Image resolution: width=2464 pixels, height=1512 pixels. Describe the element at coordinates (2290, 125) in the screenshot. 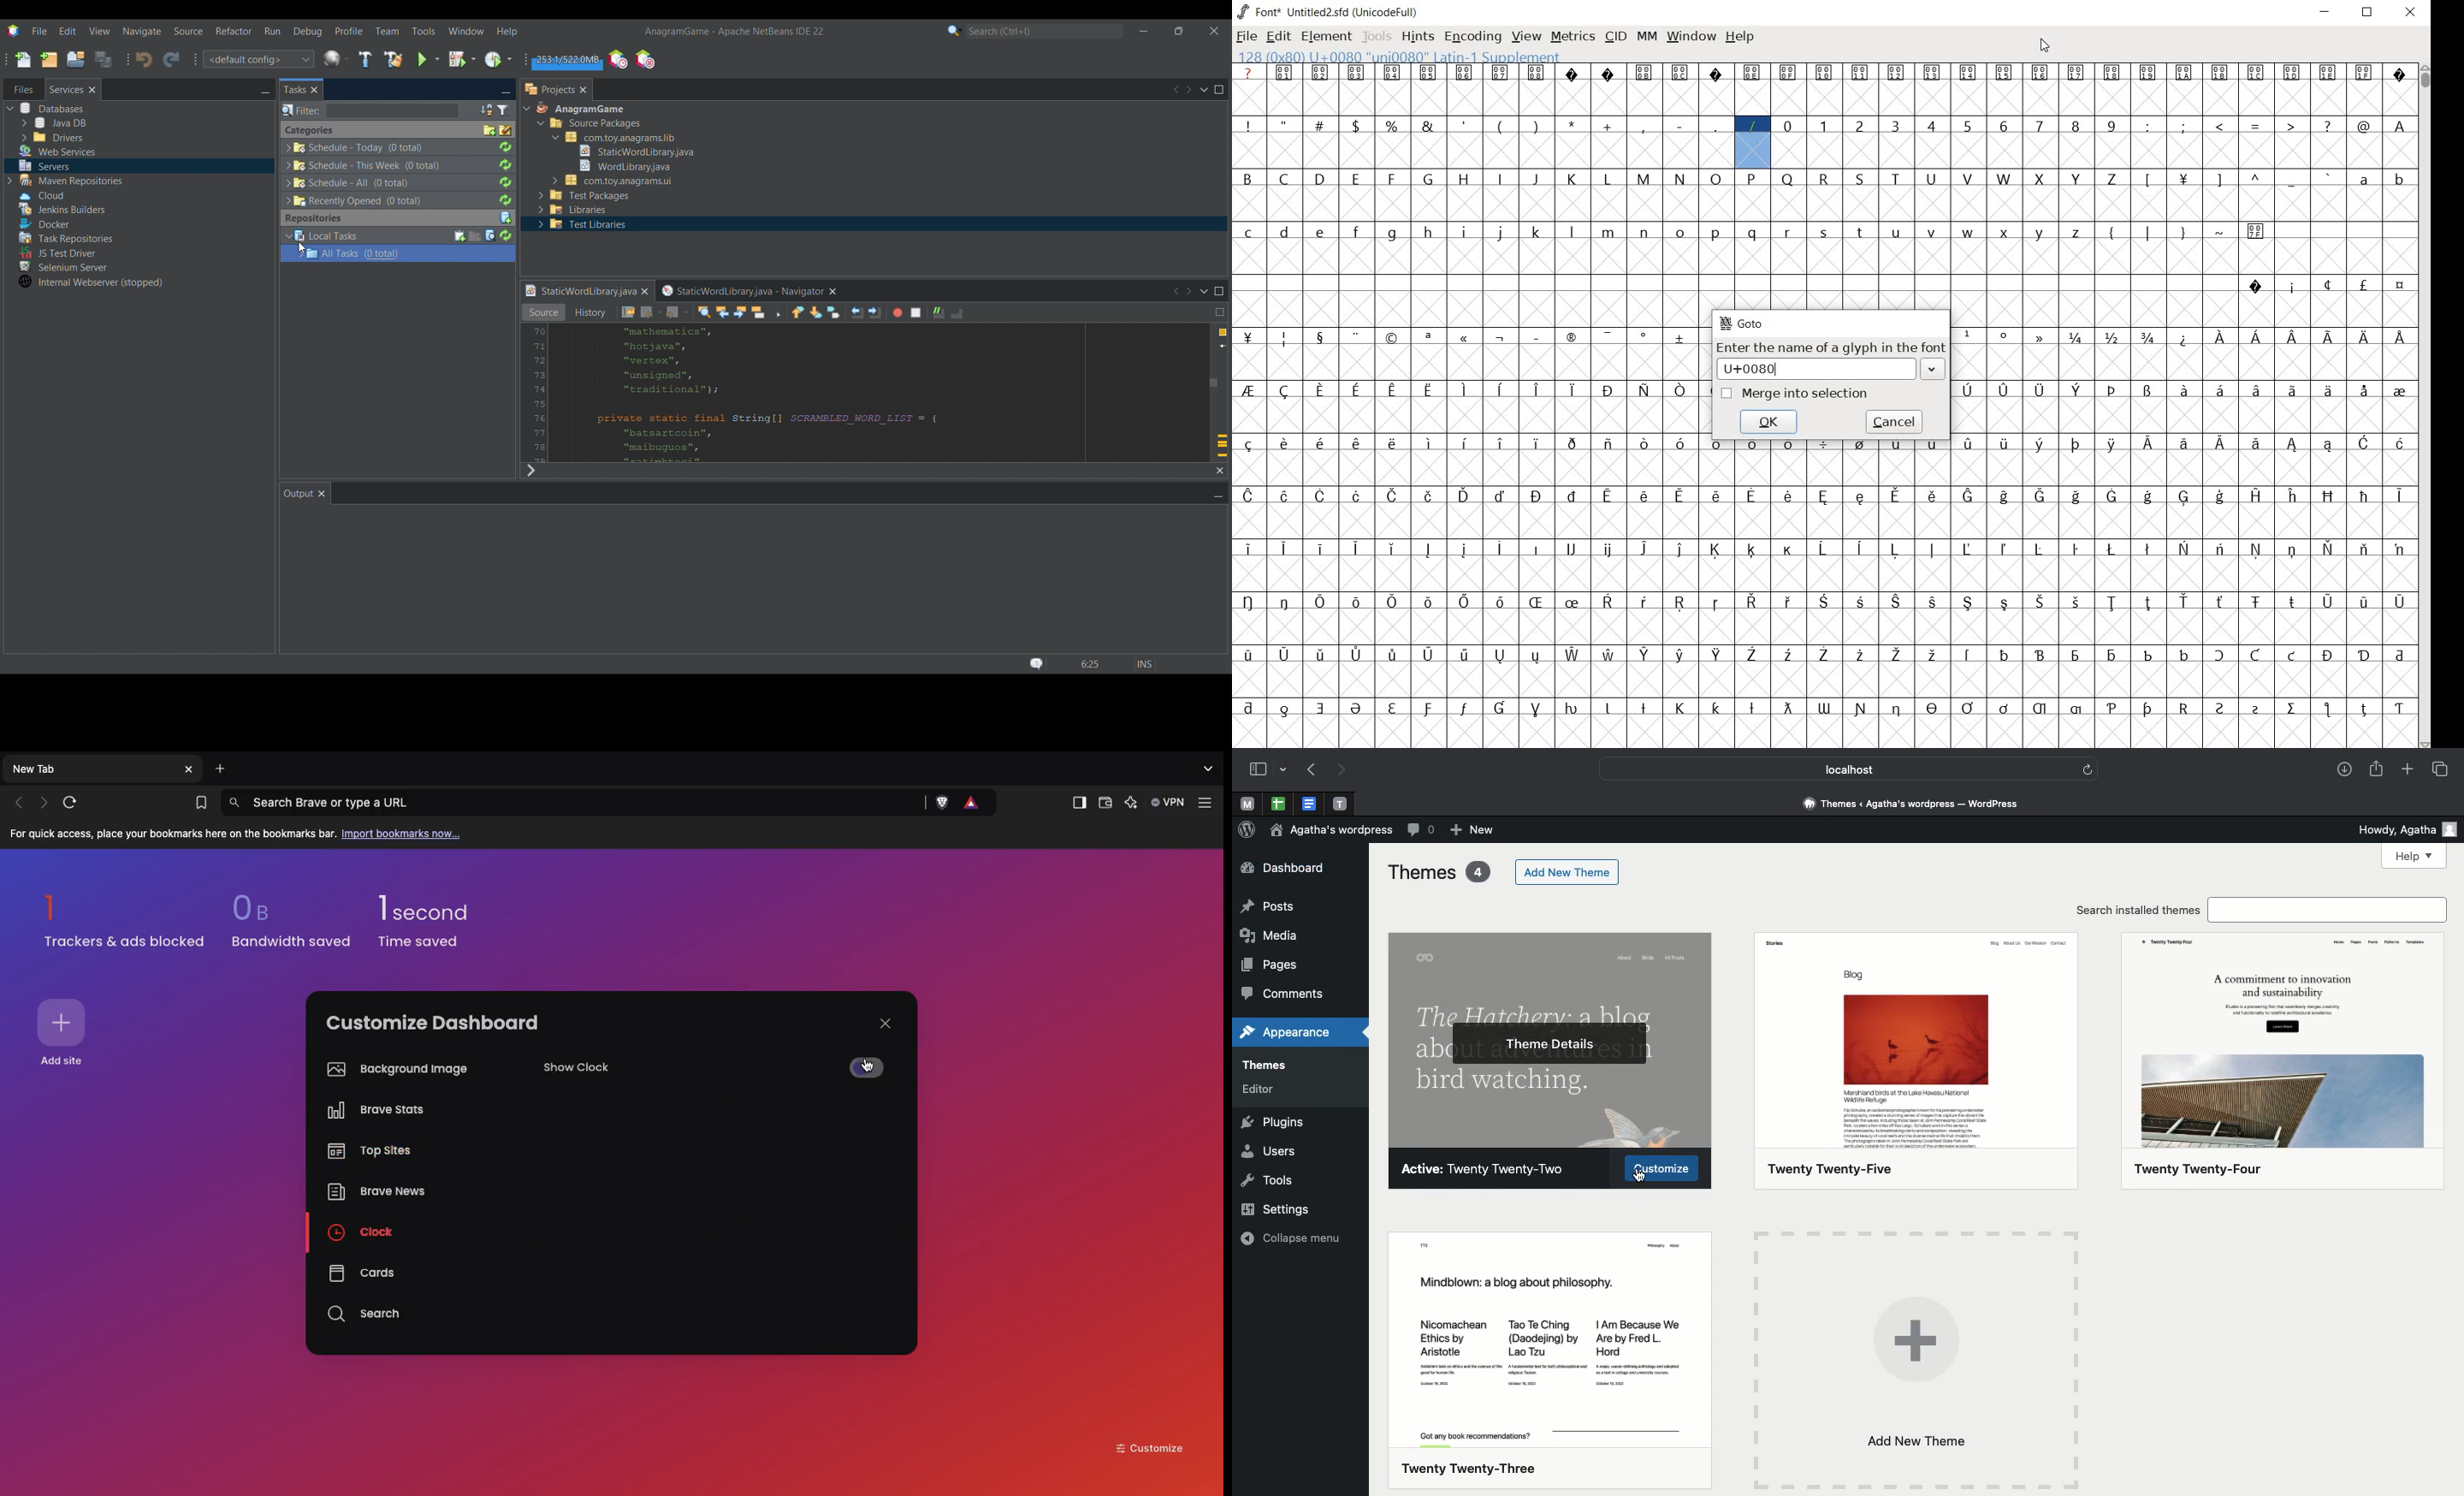

I see `glyph` at that location.